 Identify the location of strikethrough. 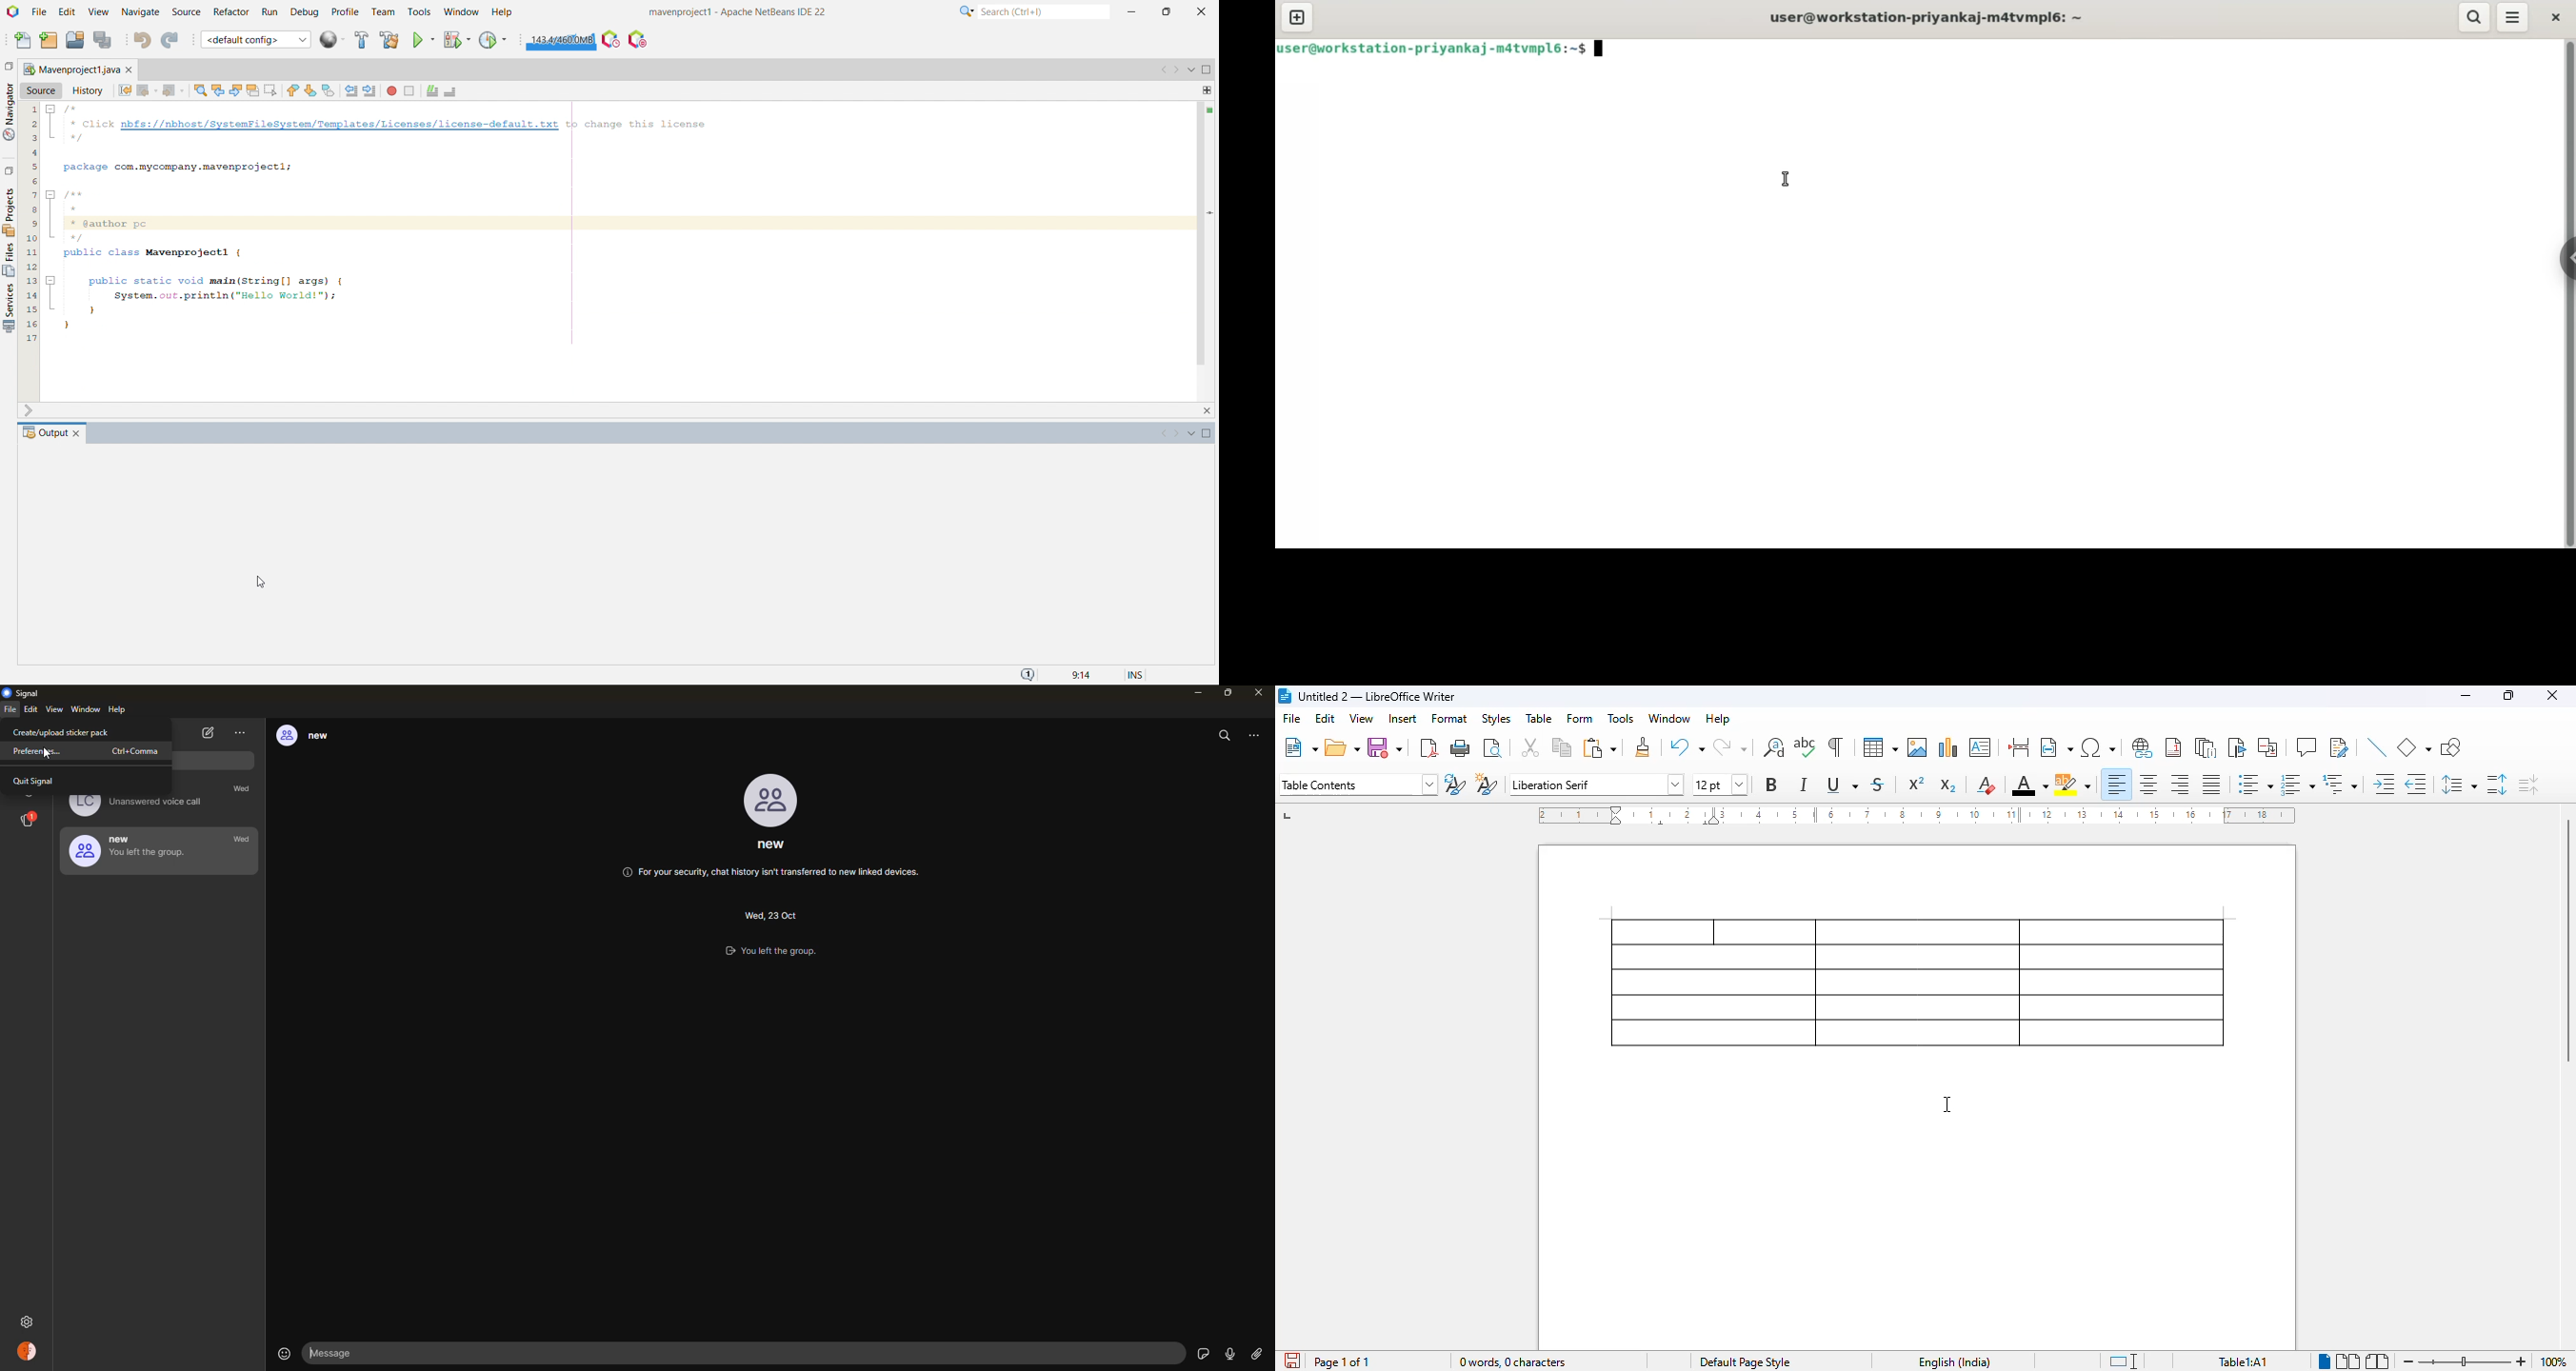
(1878, 785).